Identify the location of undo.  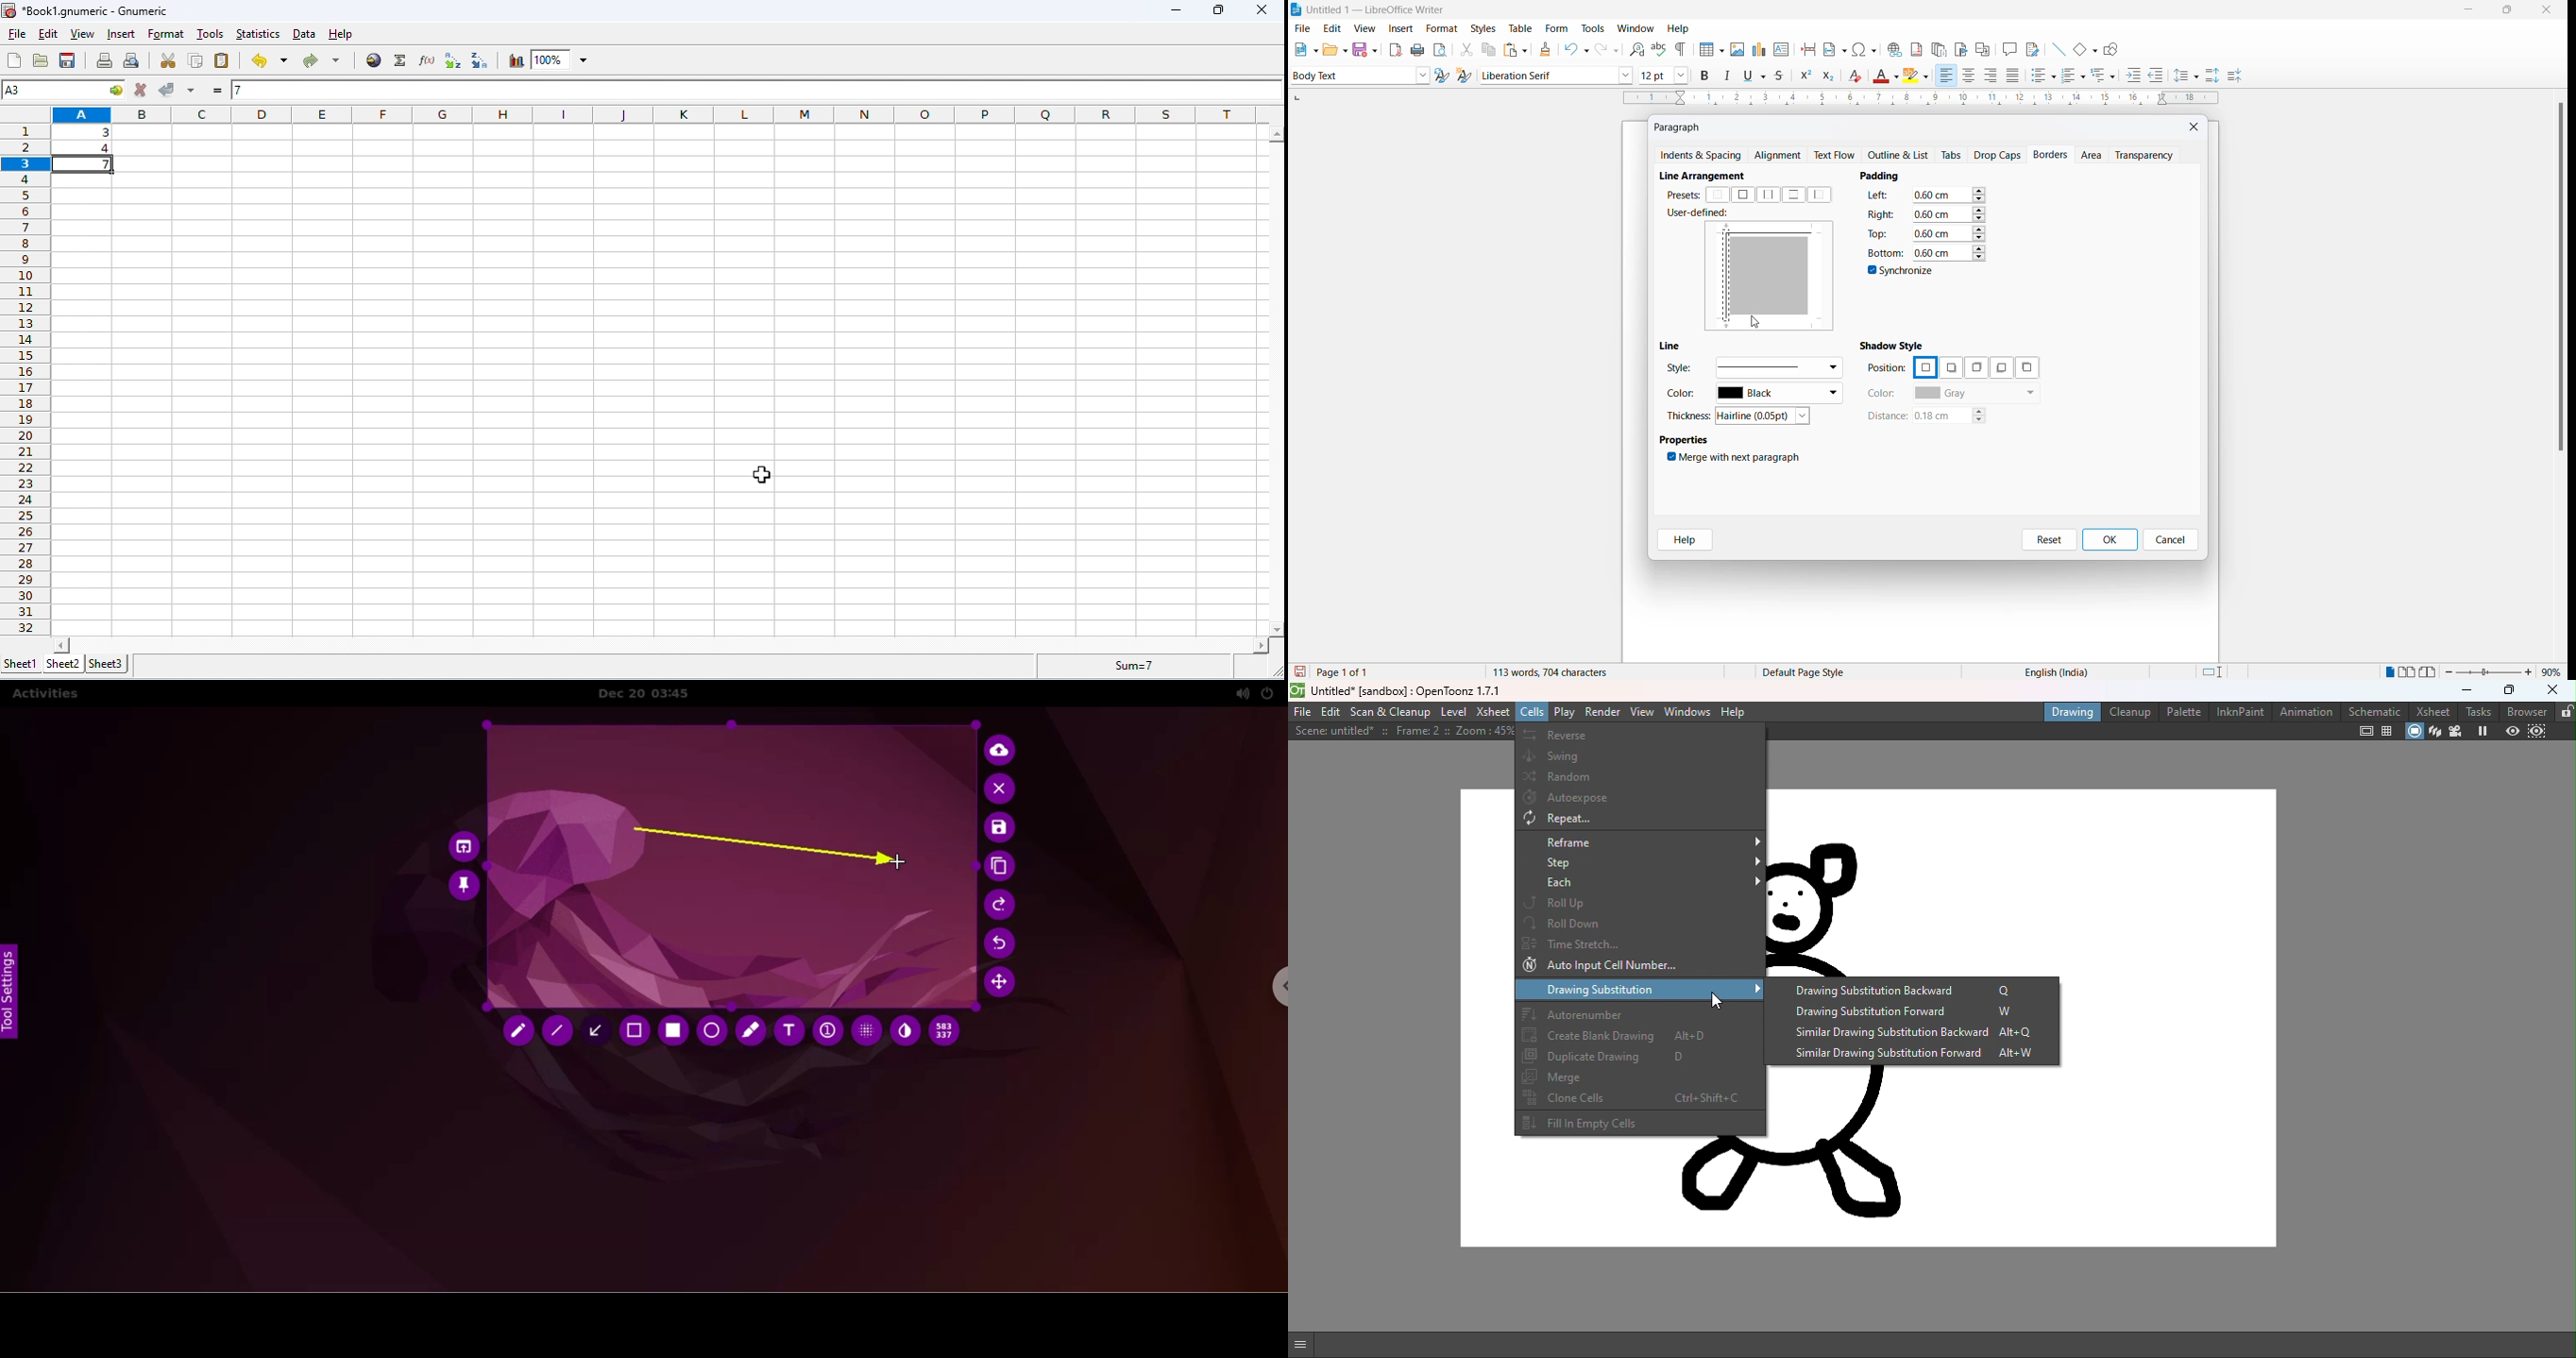
(267, 62).